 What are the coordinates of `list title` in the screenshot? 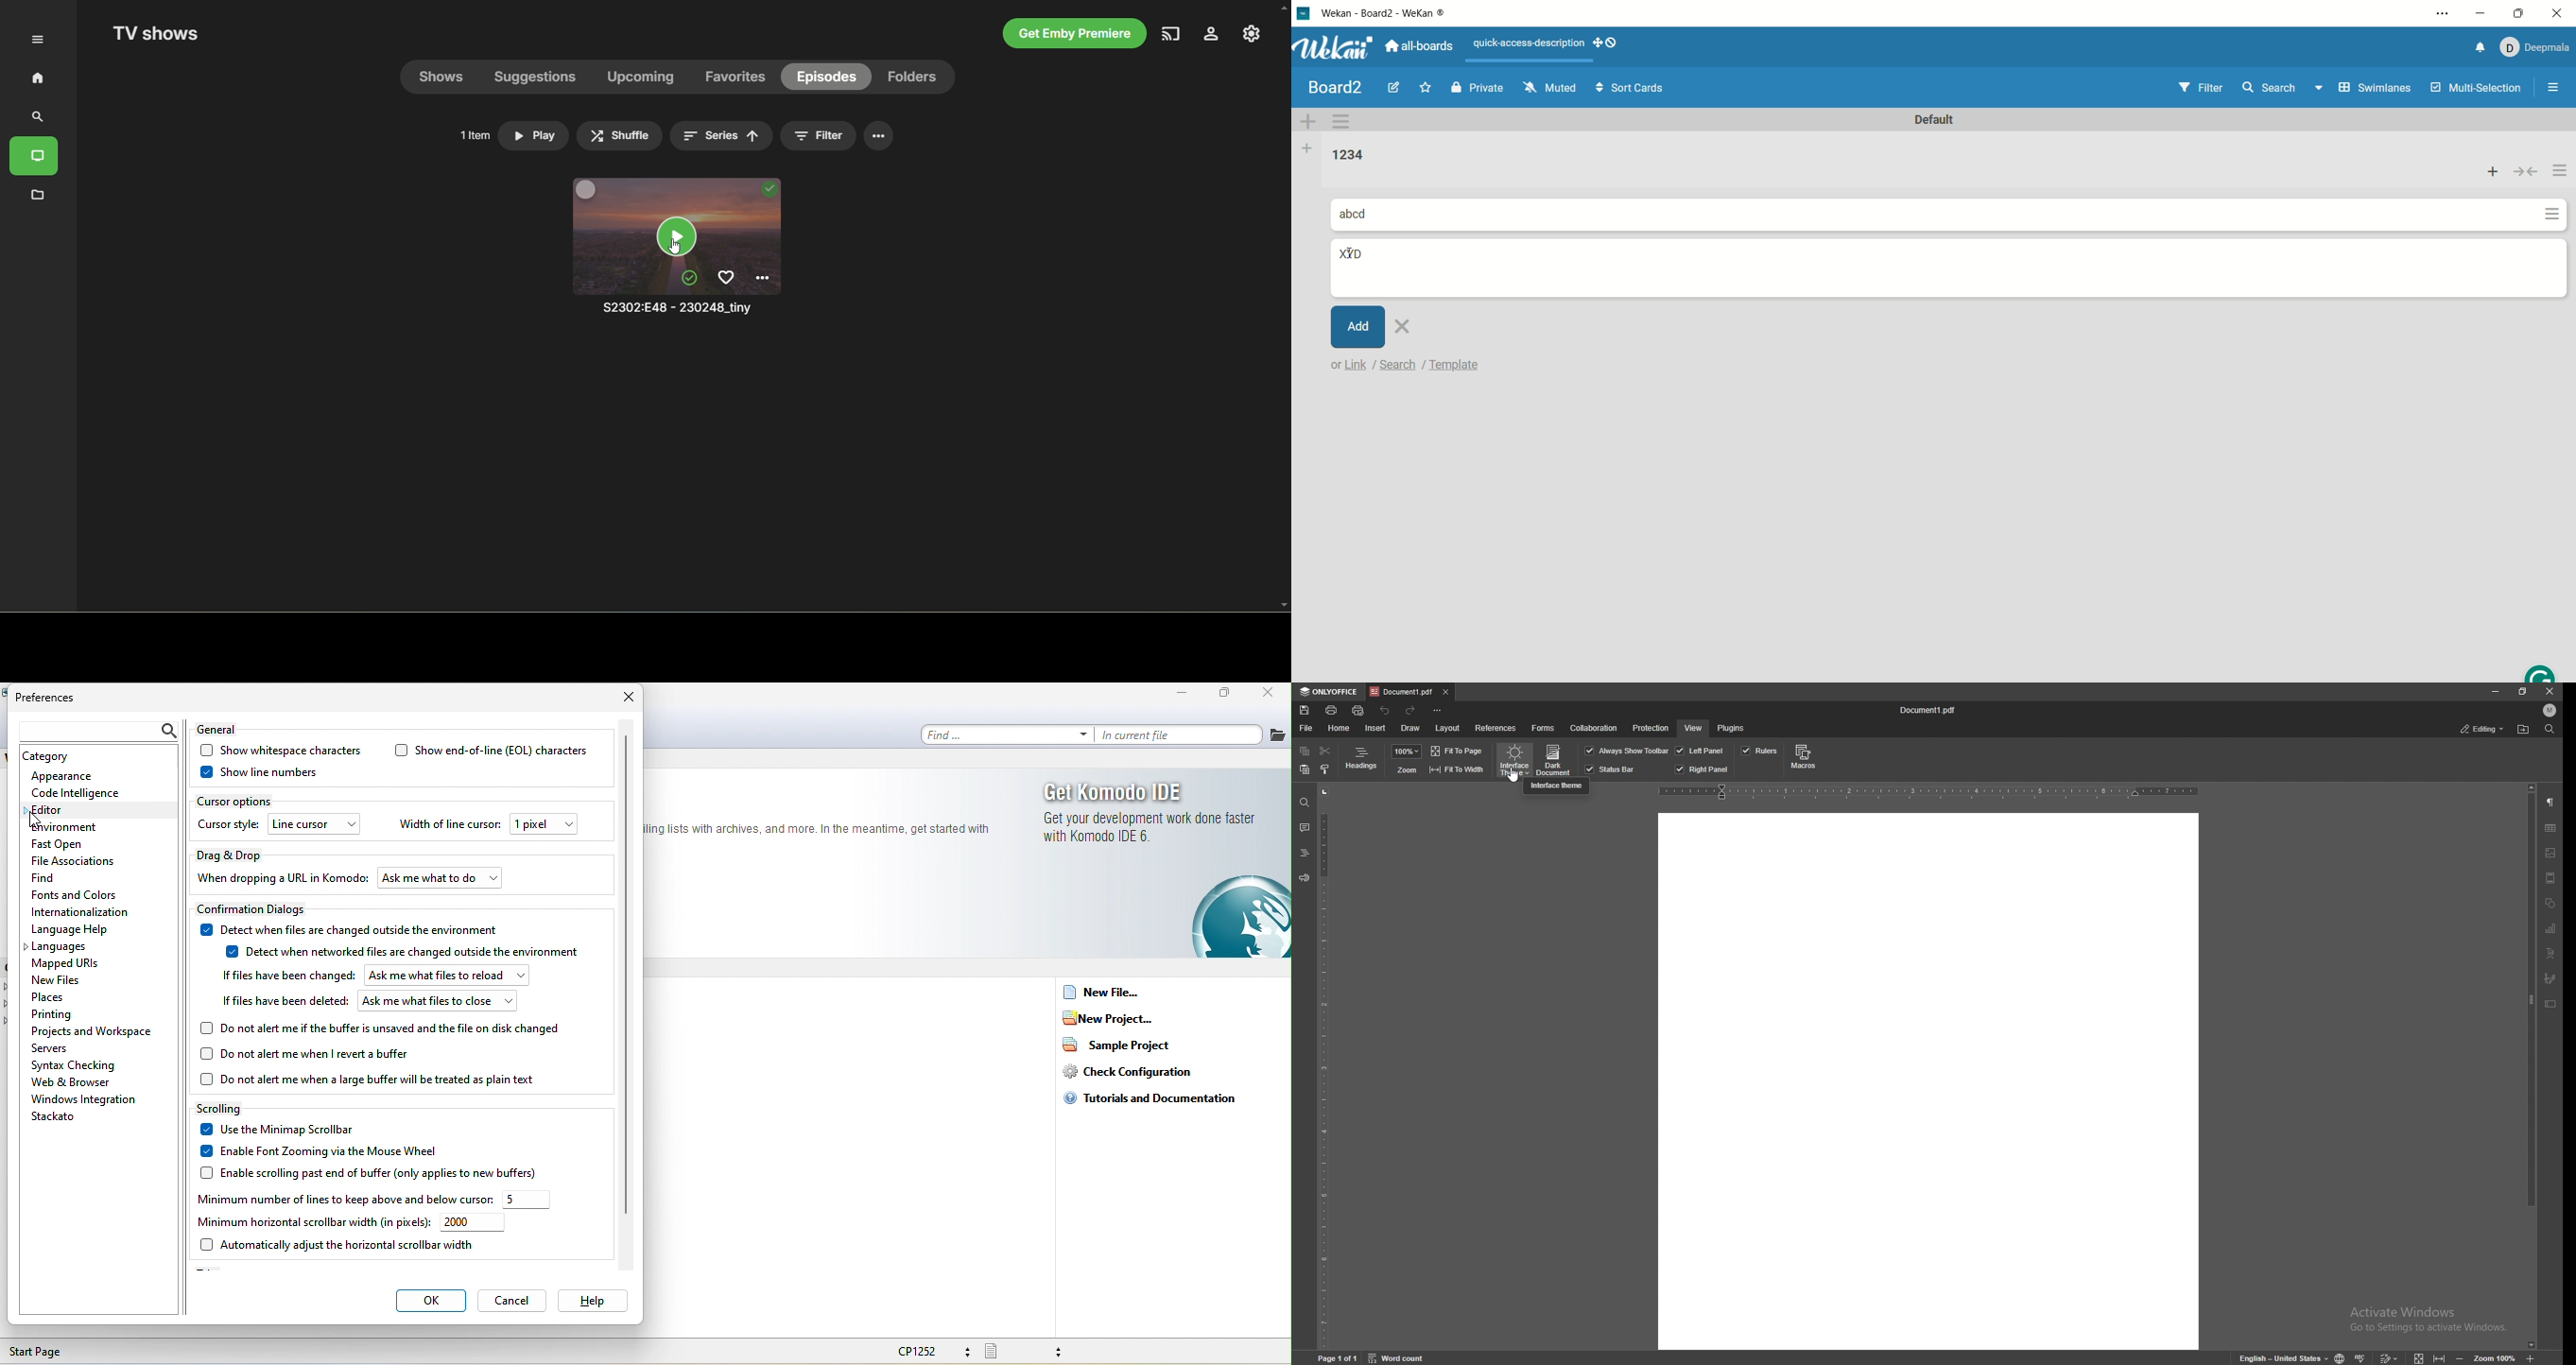 It's located at (1340, 154).